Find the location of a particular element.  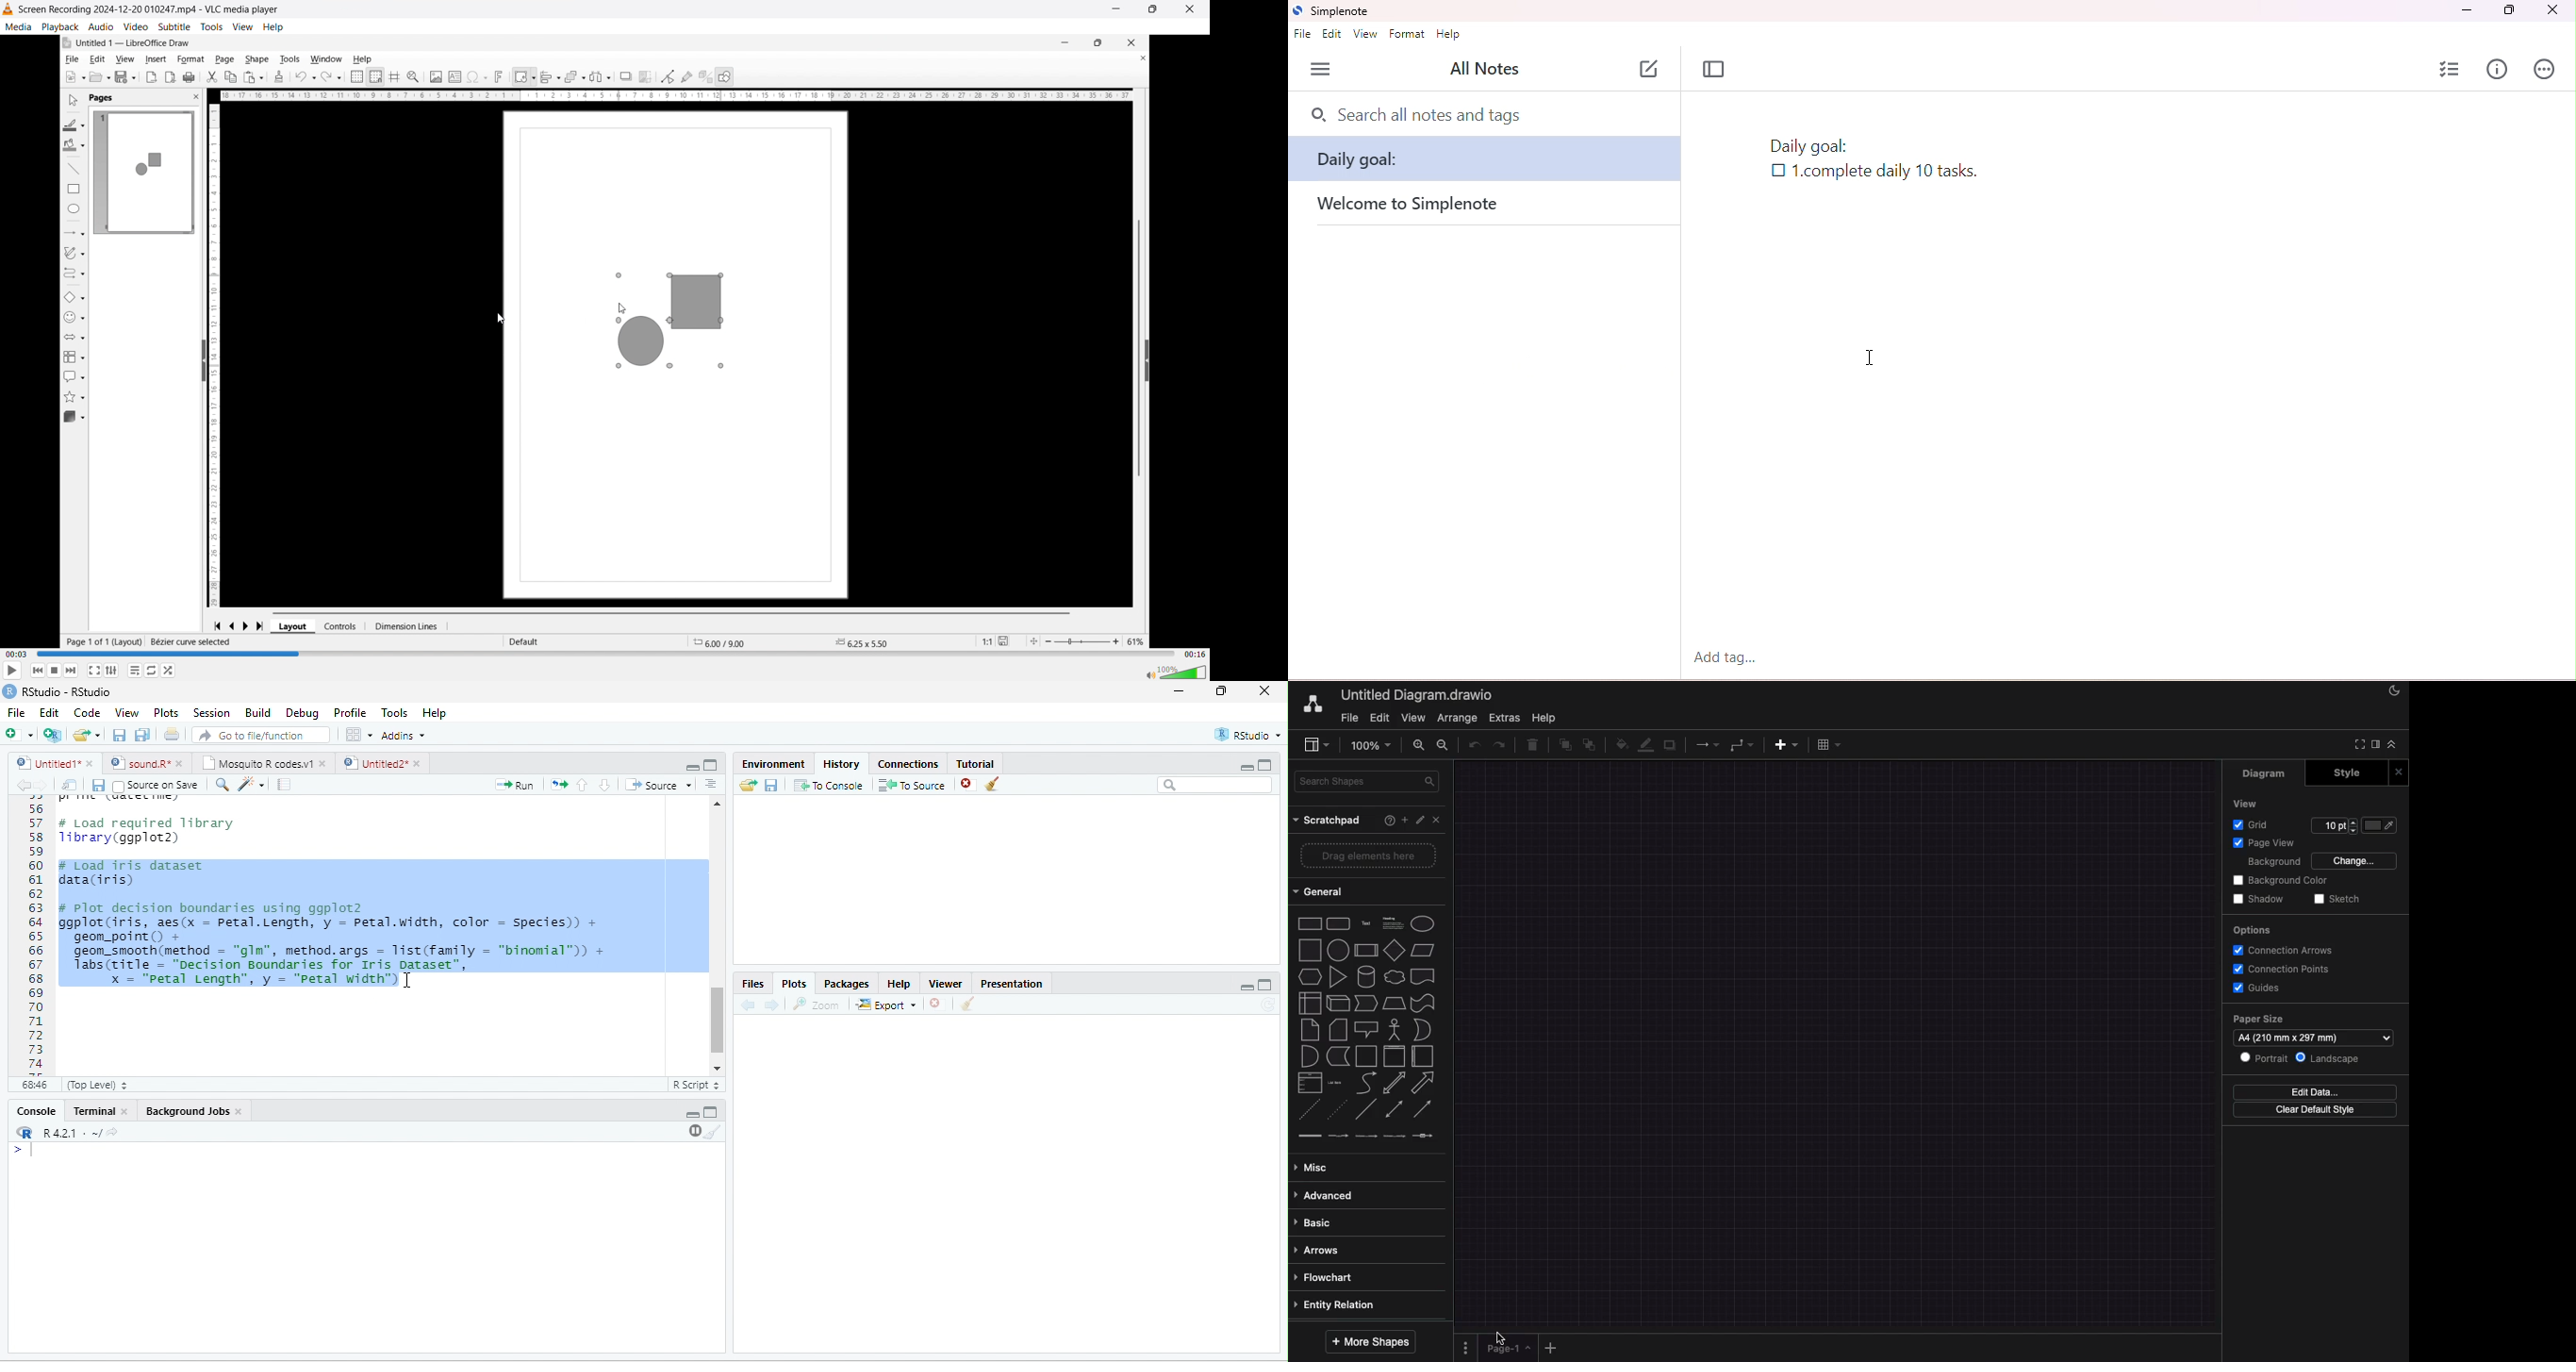

square is located at coordinates (1310, 951).